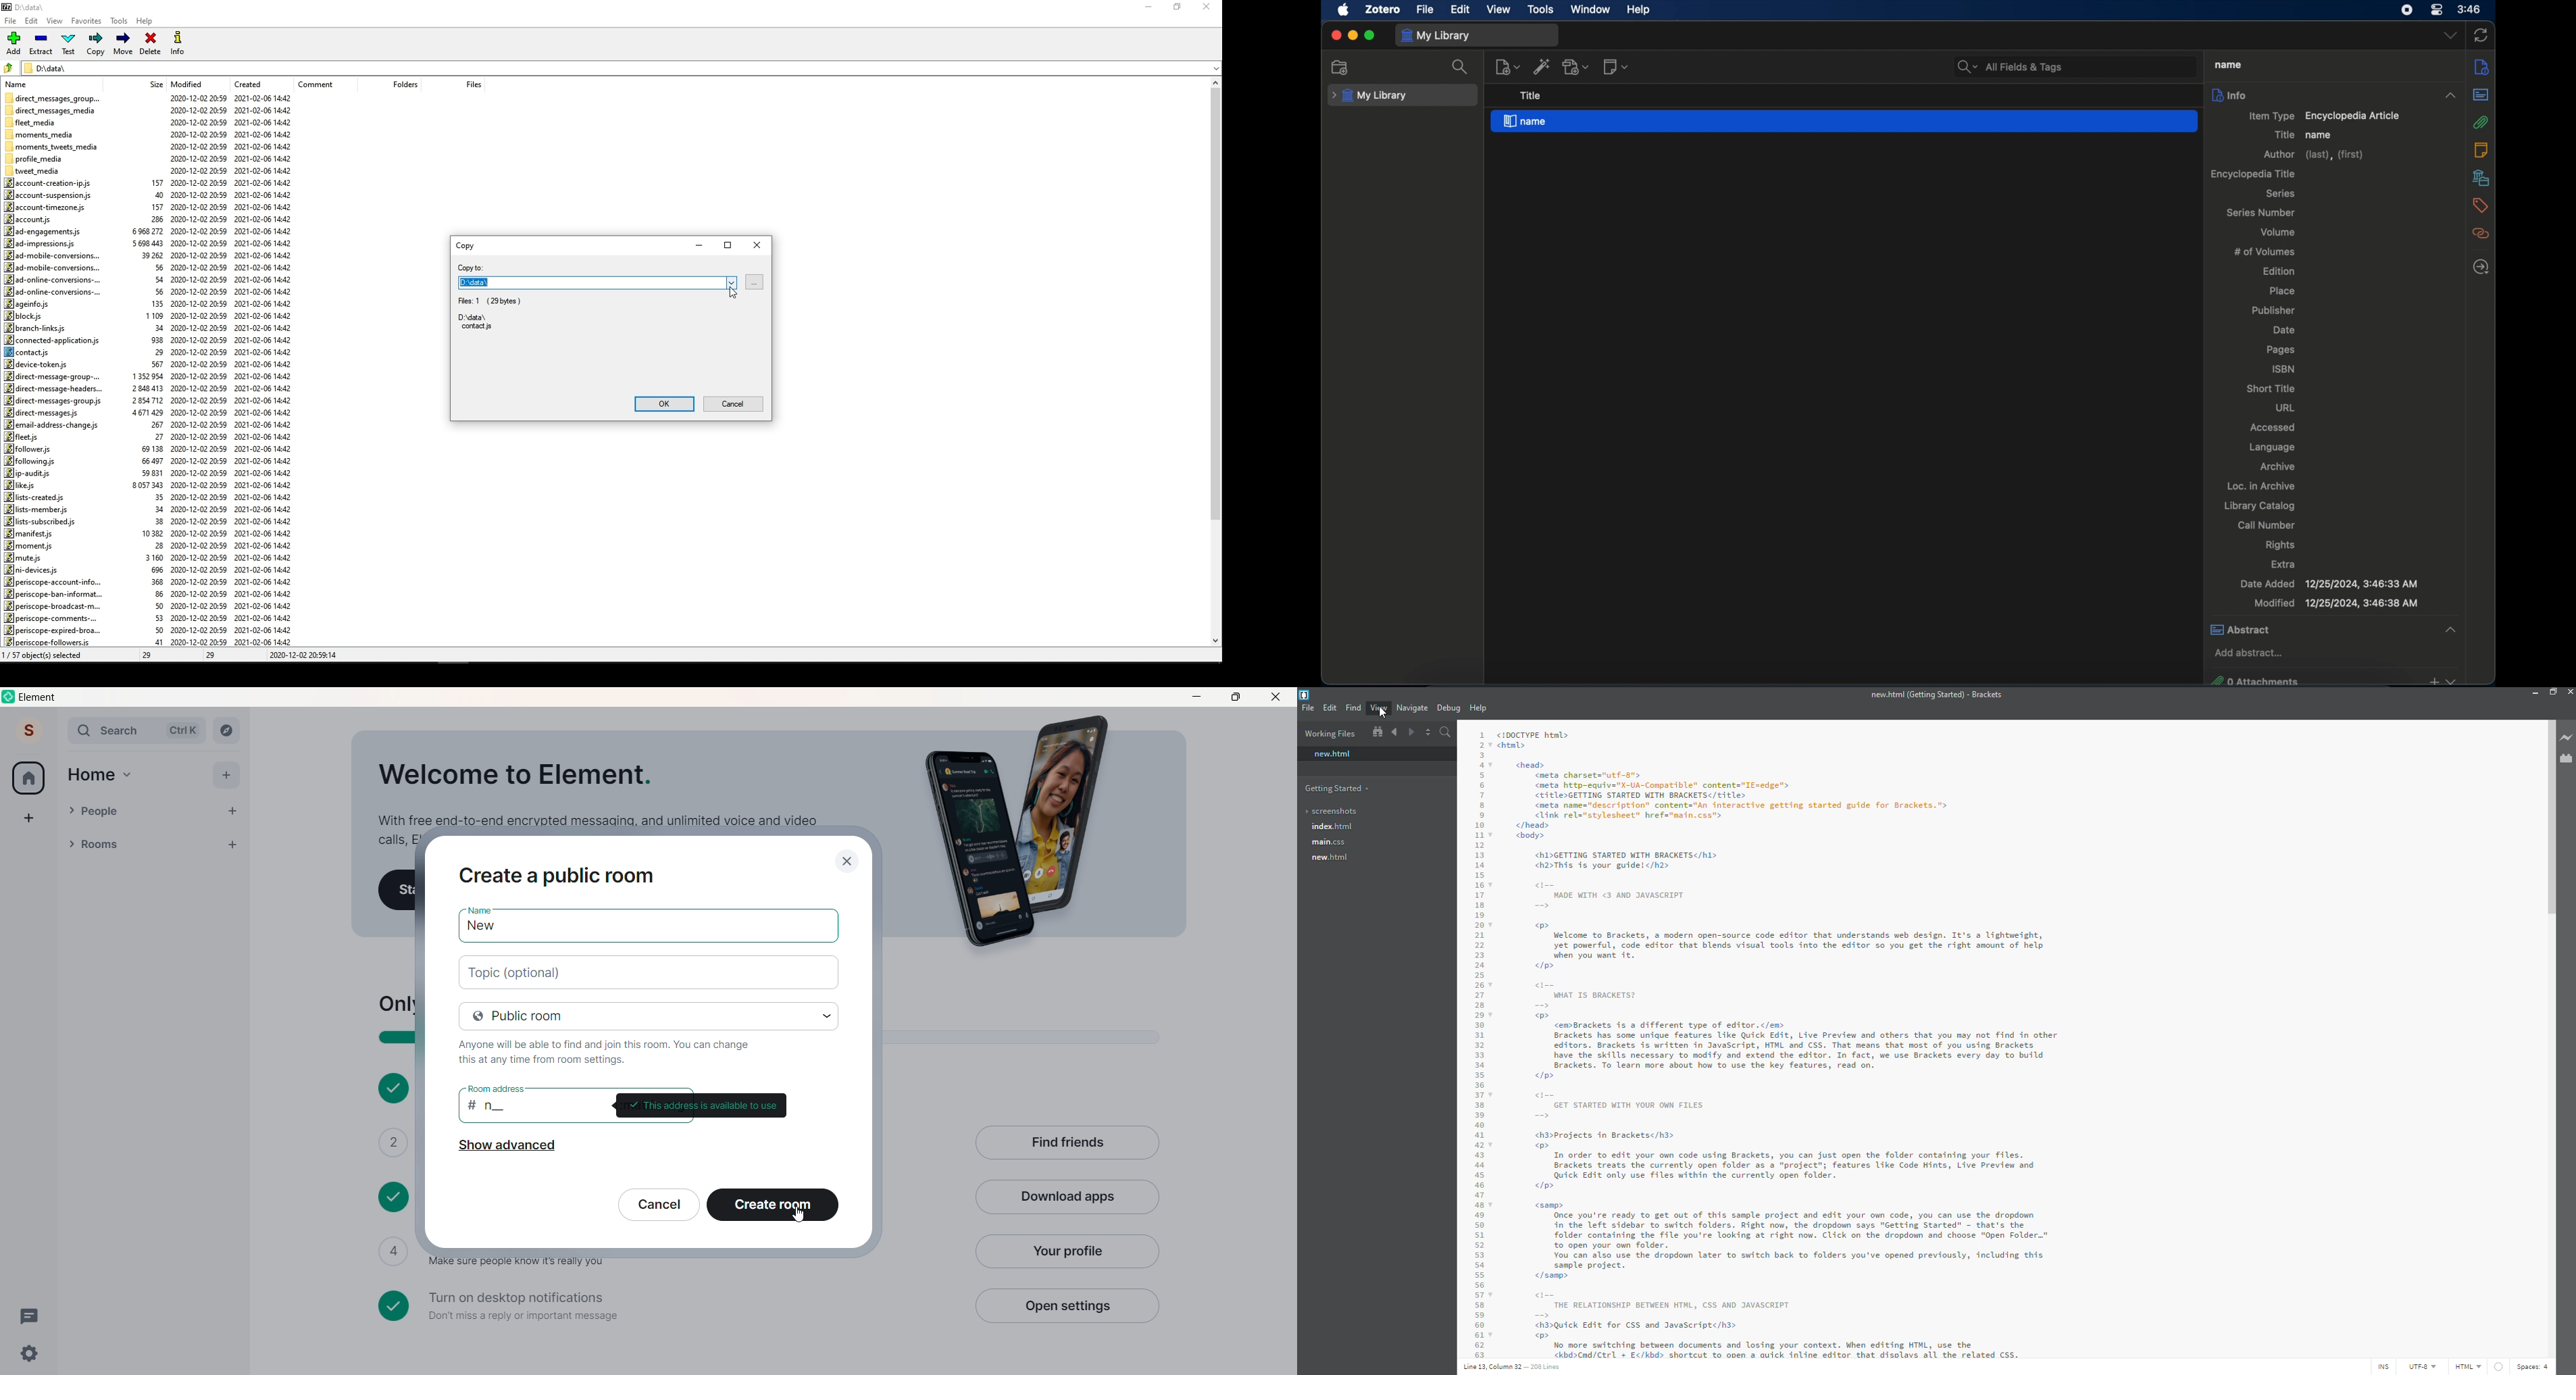 The image size is (2576, 1400). Describe the element at coordinates (1331, 811) in the screenshot. I see `screenshots` at that location.